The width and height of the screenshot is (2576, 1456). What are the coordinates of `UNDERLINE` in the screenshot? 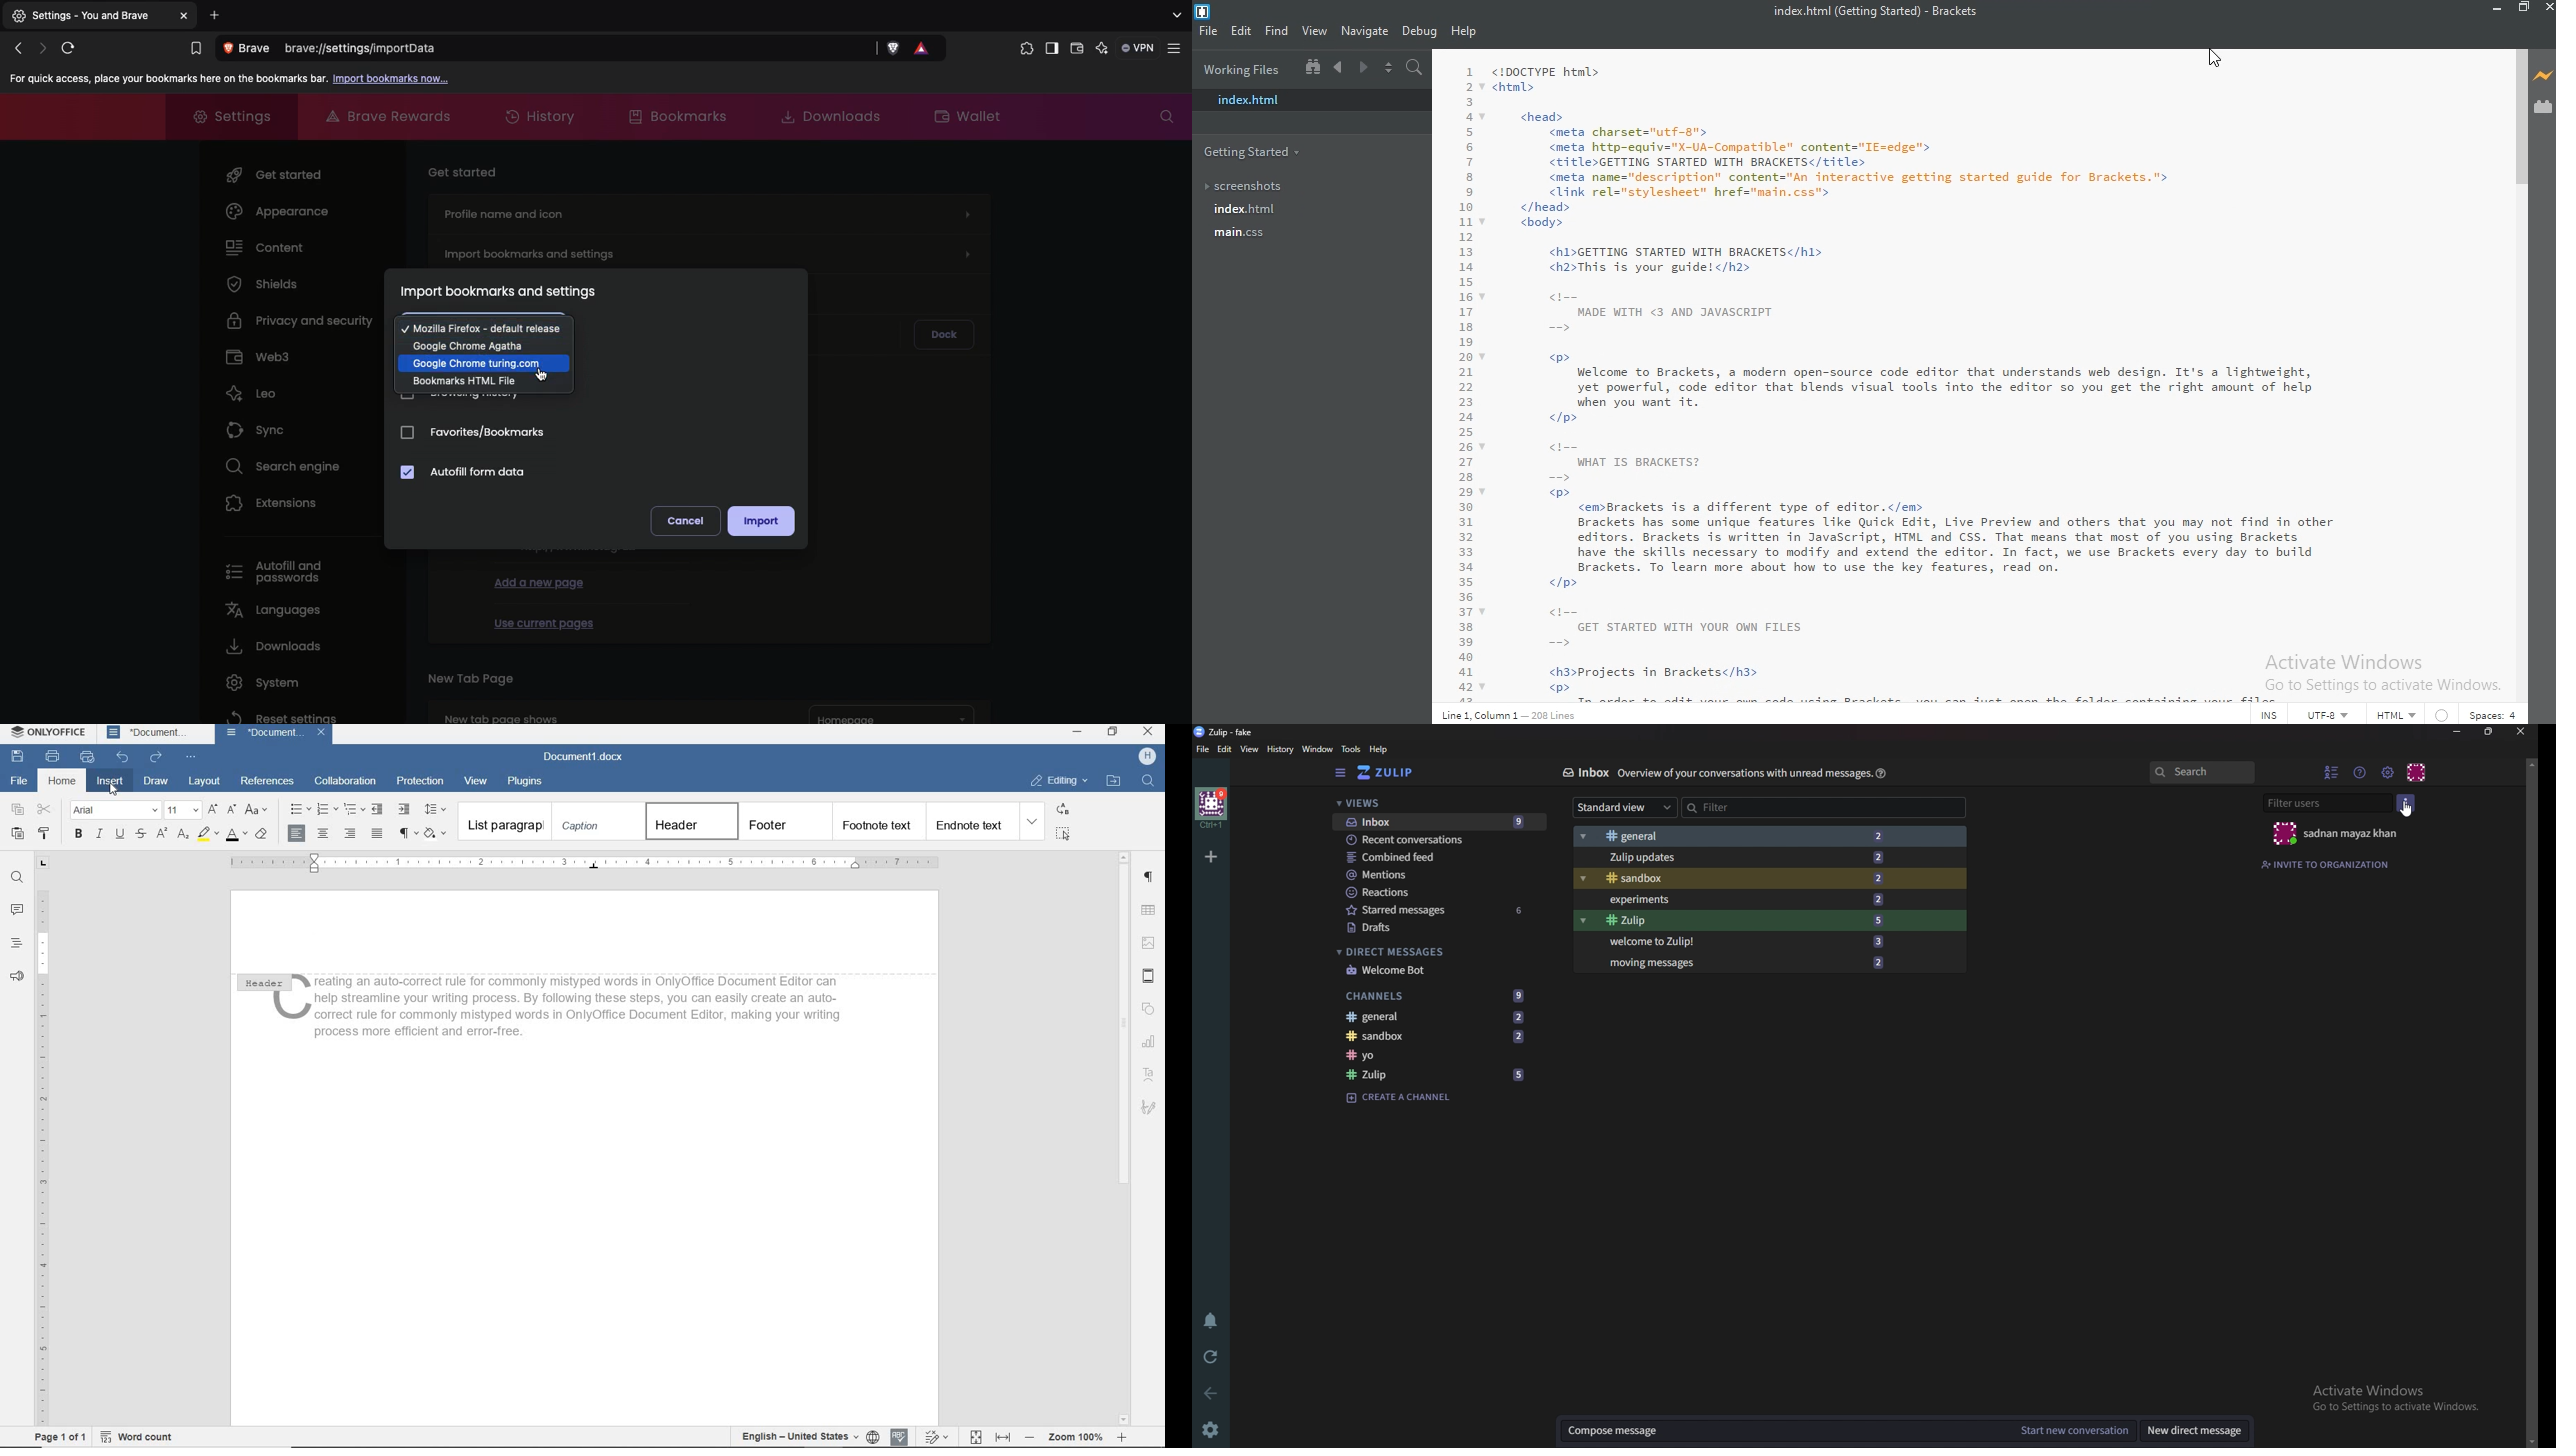 It's located at (121, 834).